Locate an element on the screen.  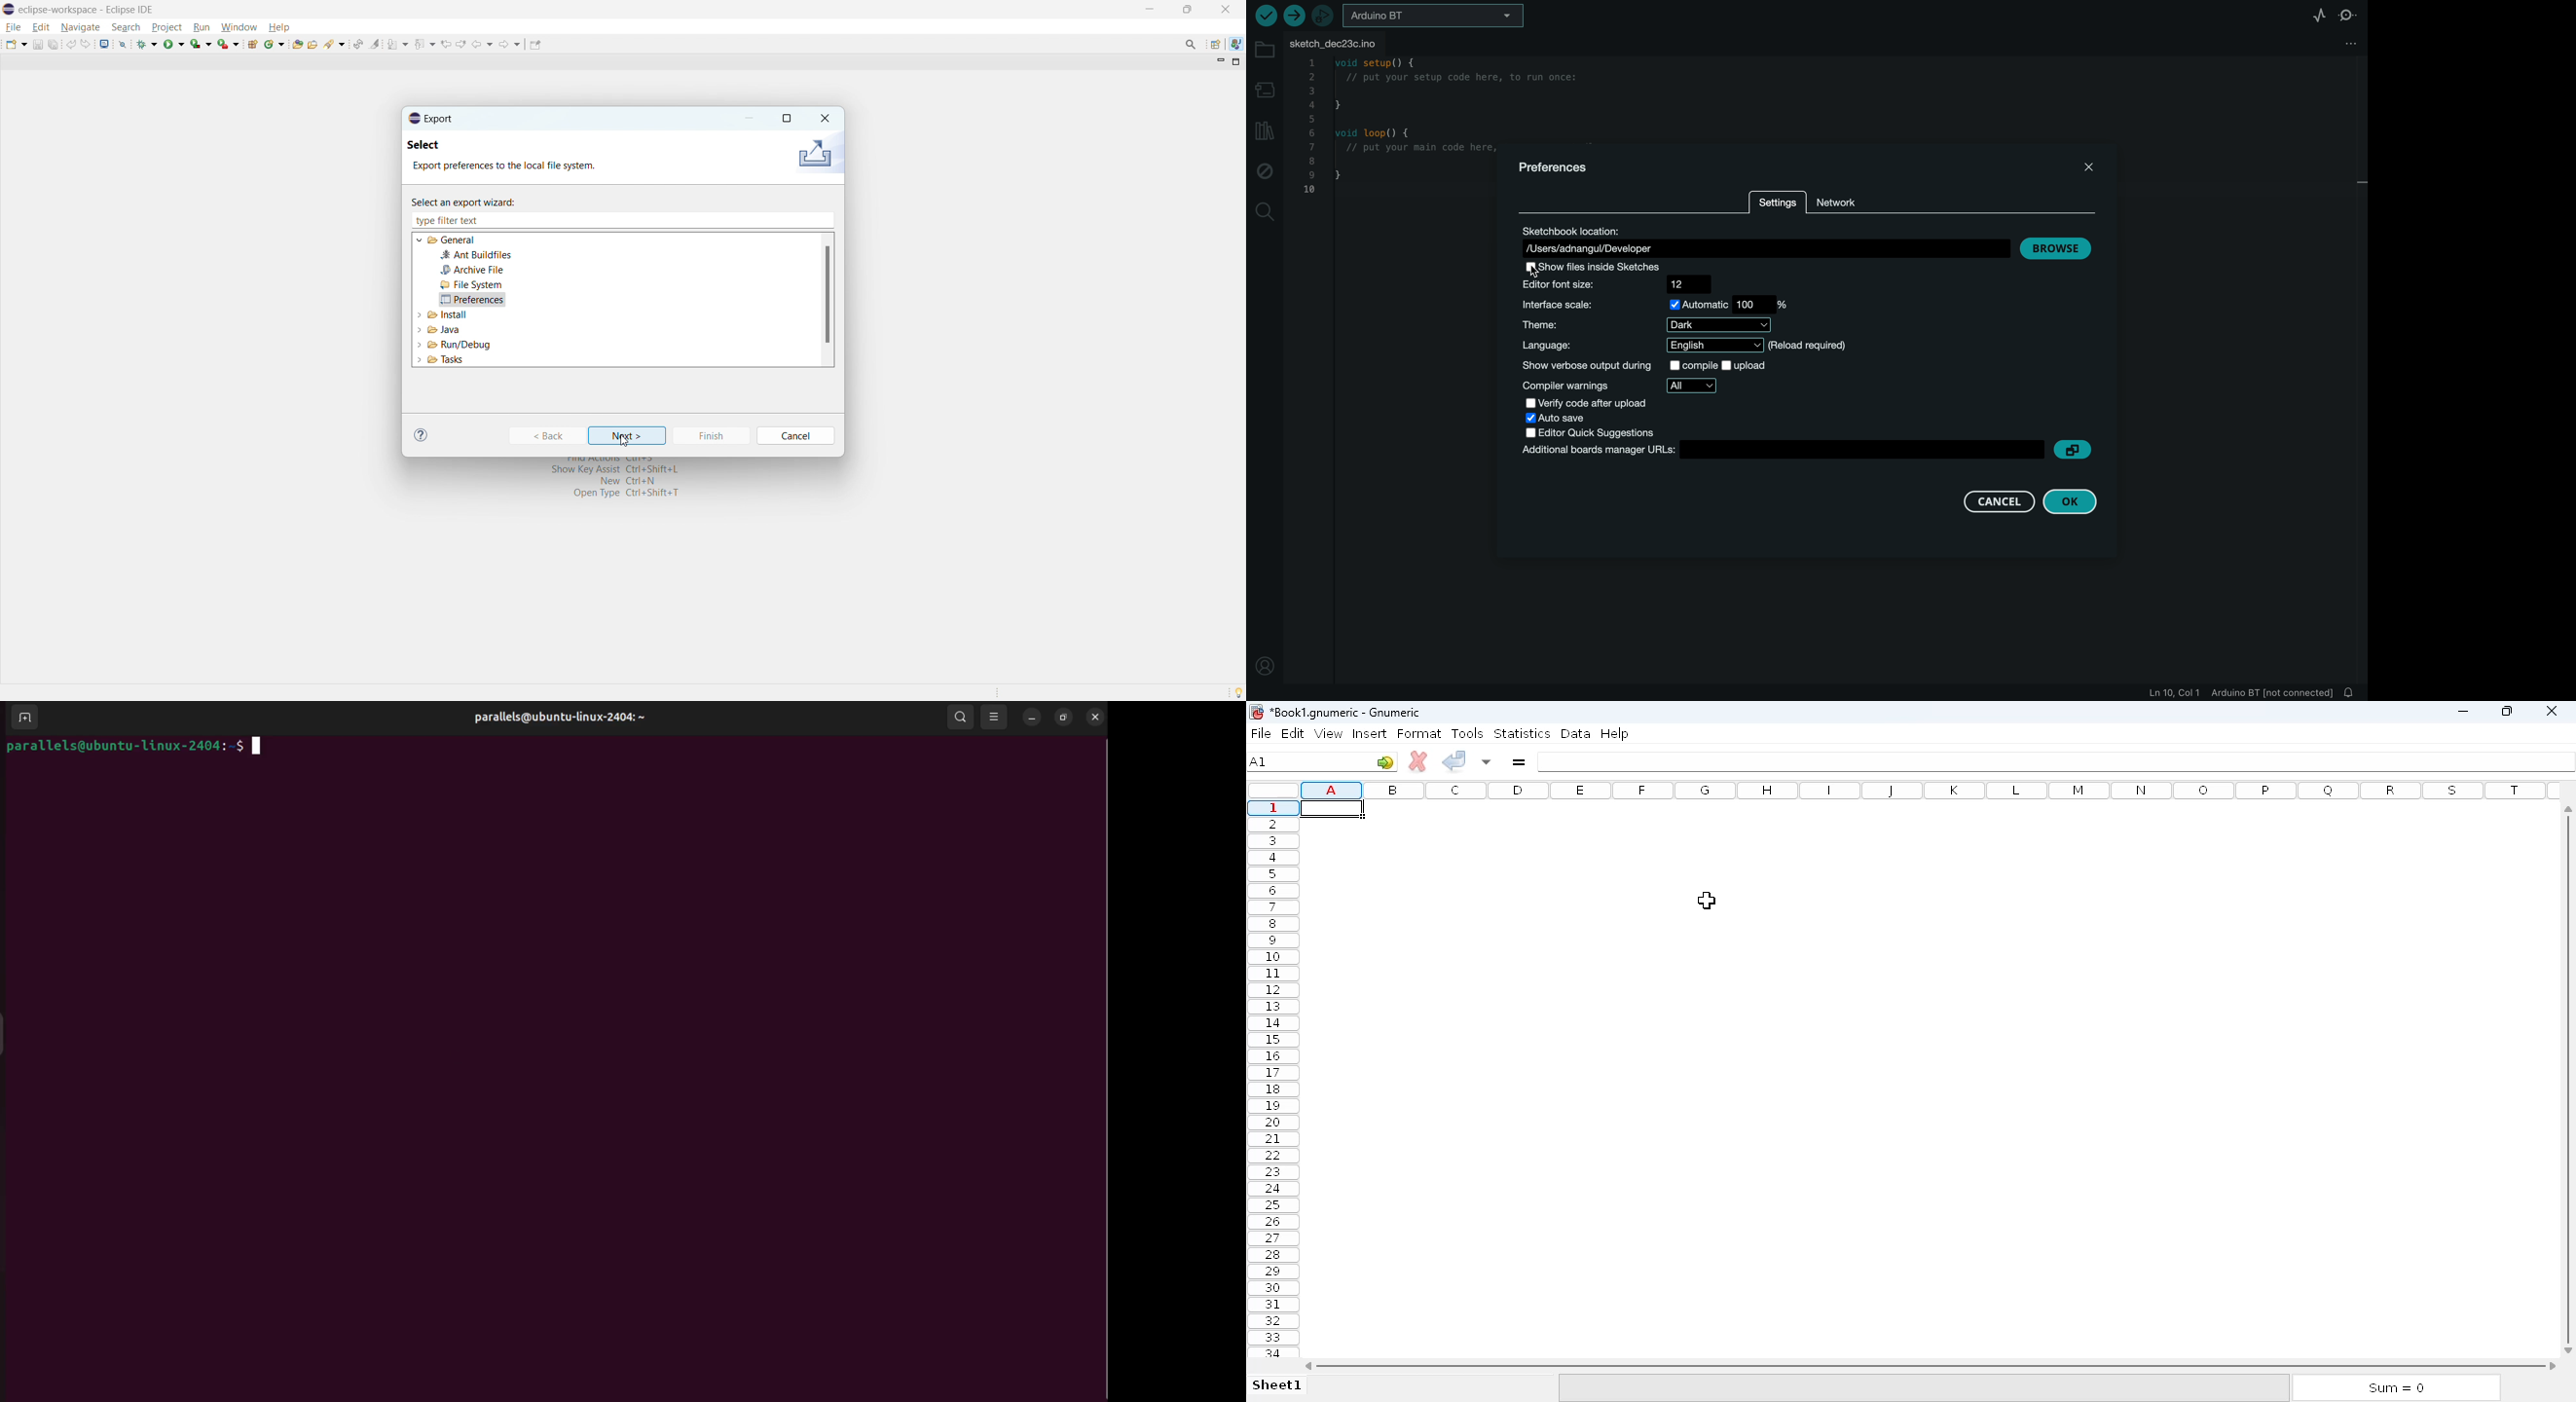
help is located at coordinates (1614, 733).